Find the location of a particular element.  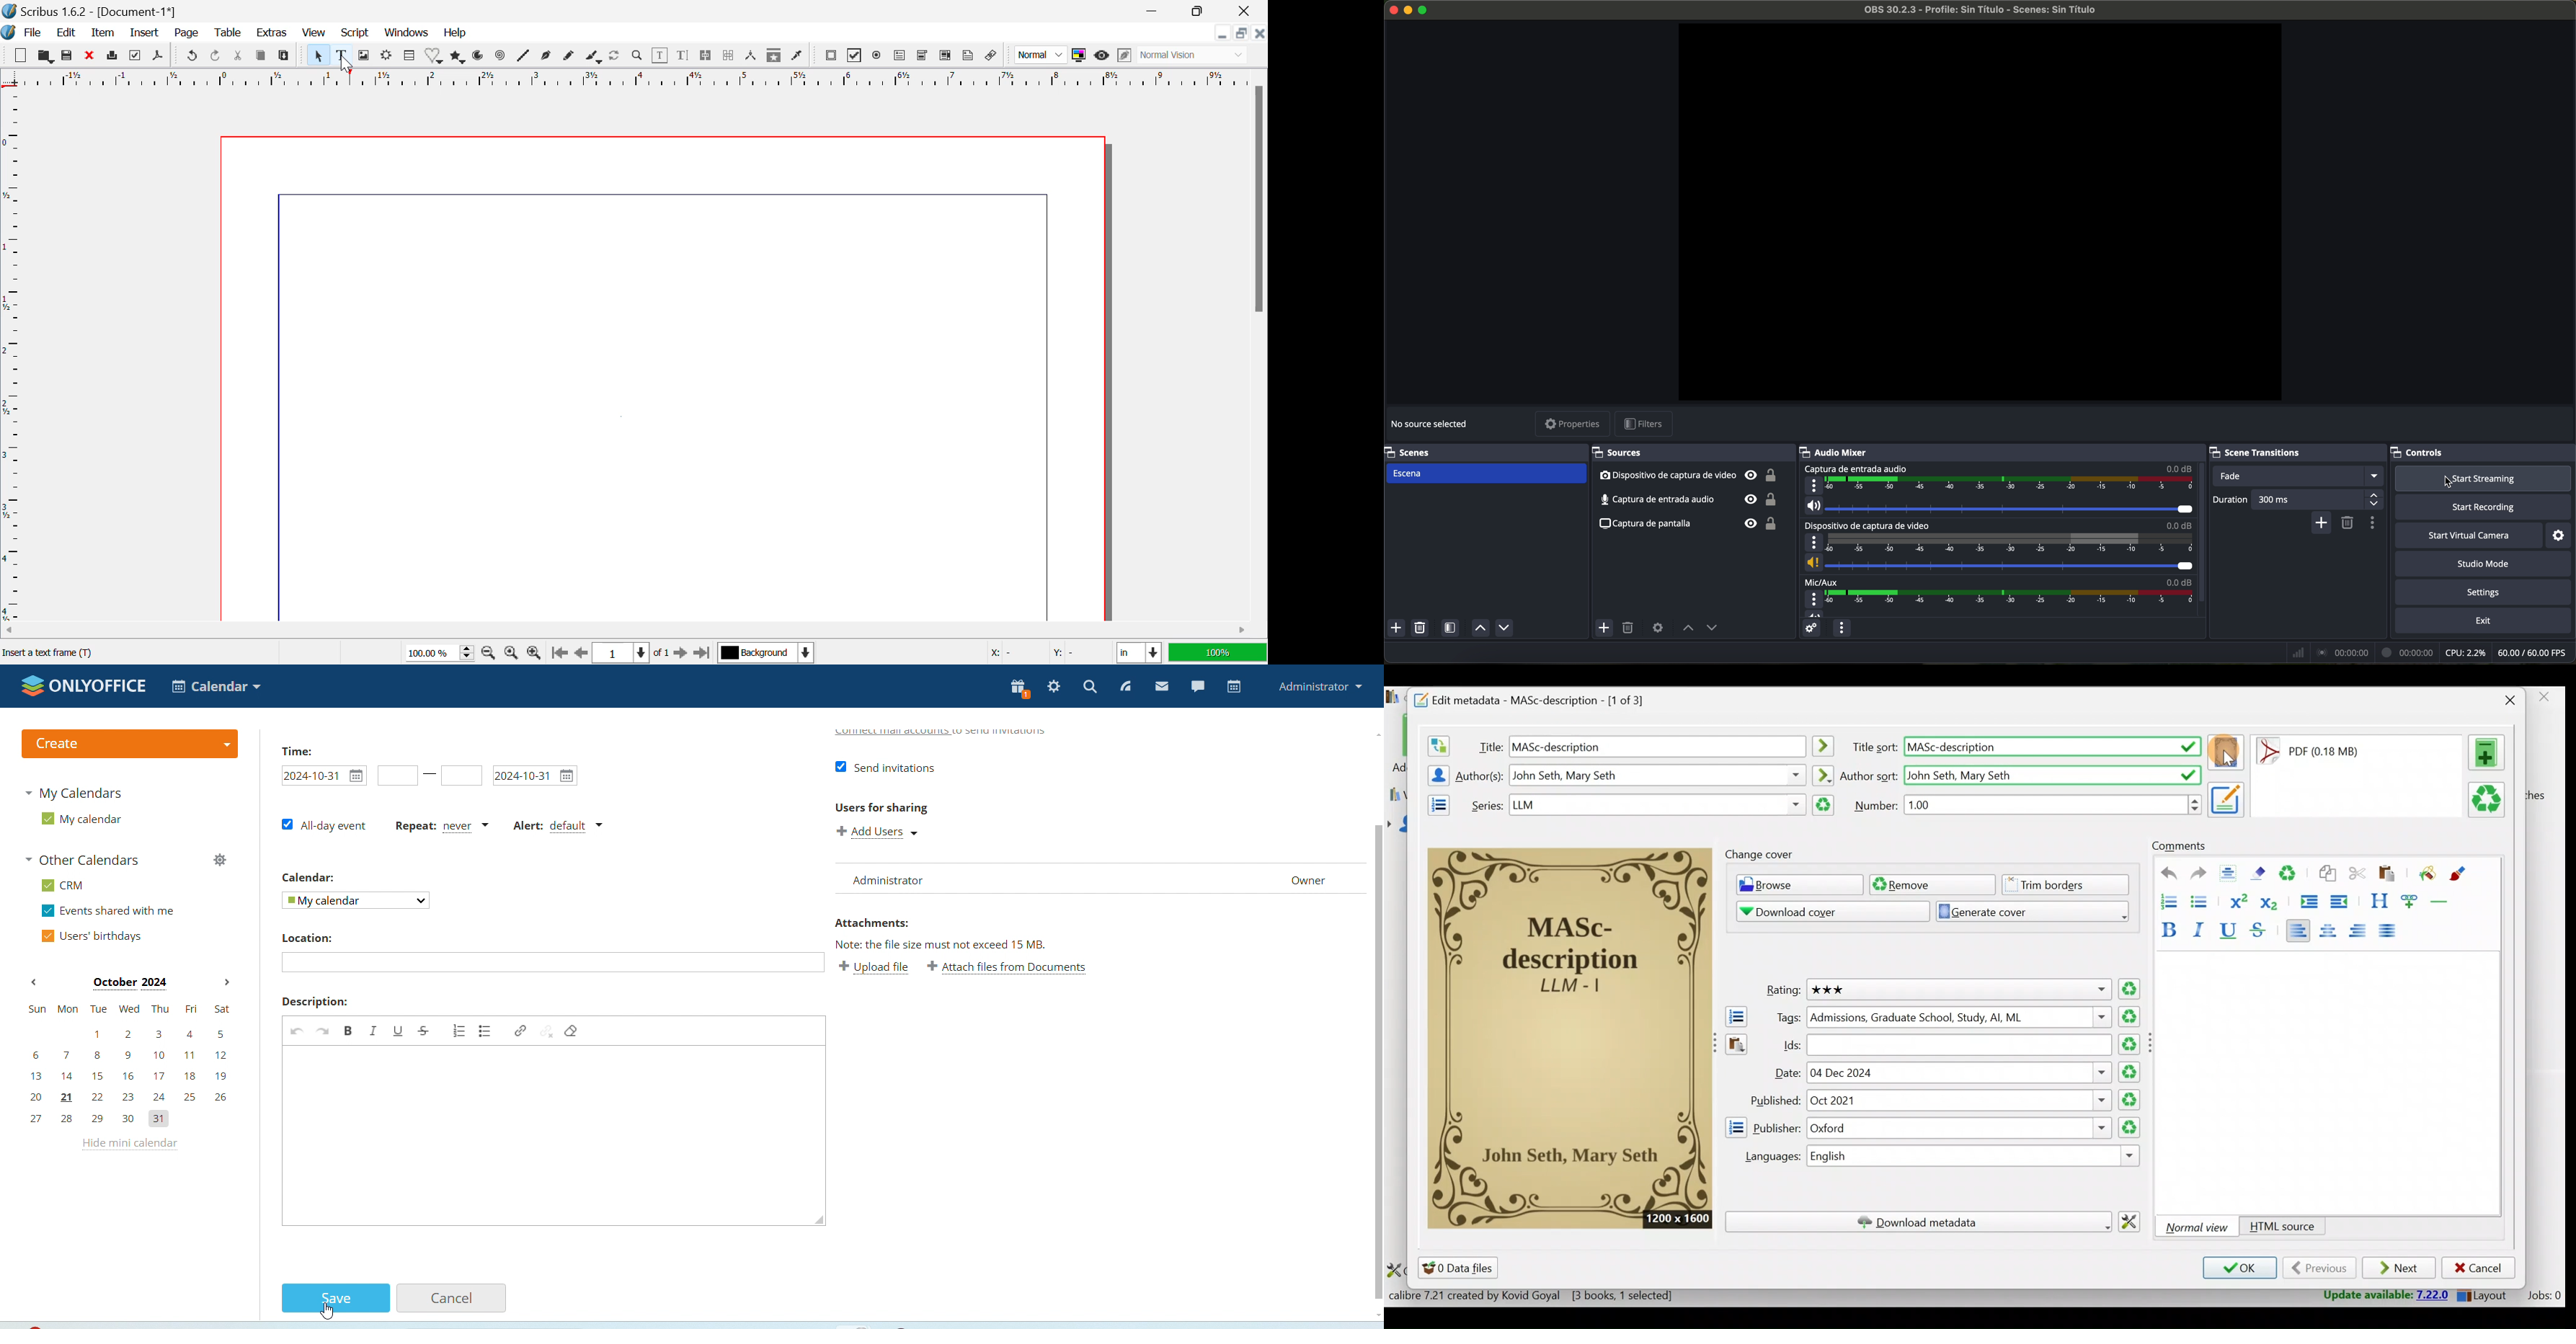

Toggle Color Display is located at coordinates (1081, 56).